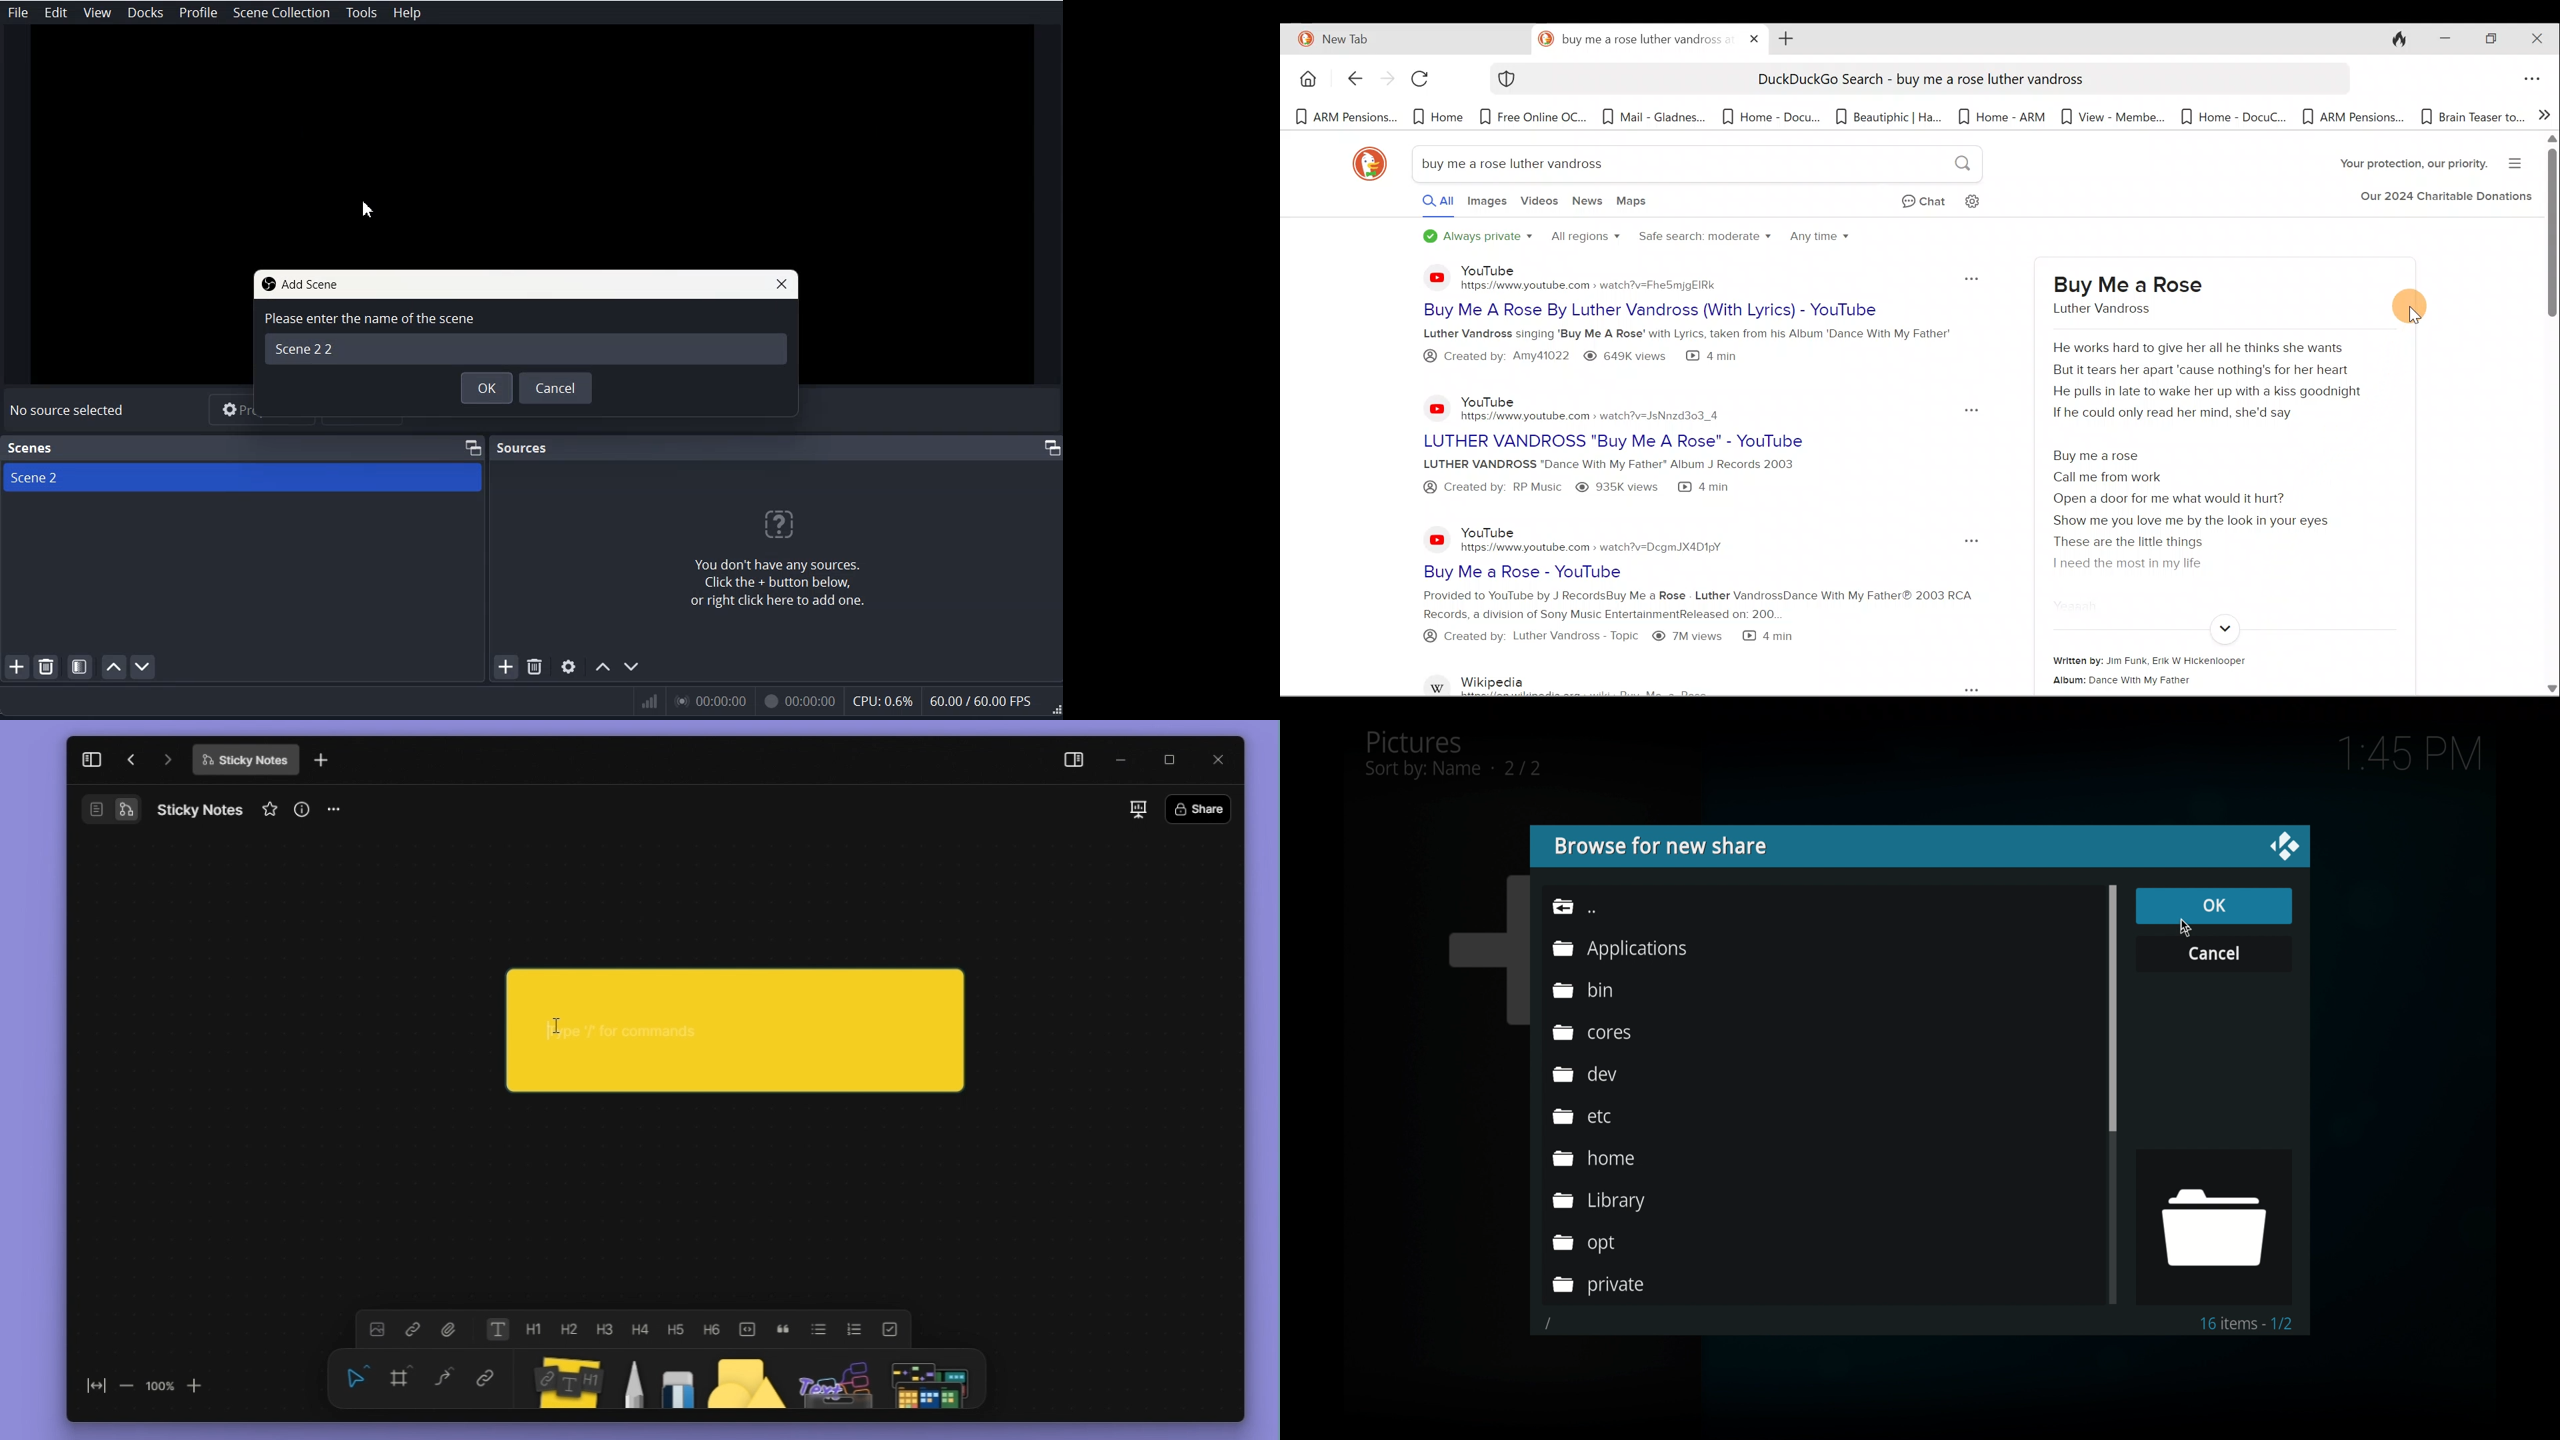 This screenshot has width=2576, height=1456. What do you see at coordinates (369, 210) in the screenshot?
I see `Cursor` at bounding box center [369, 210].